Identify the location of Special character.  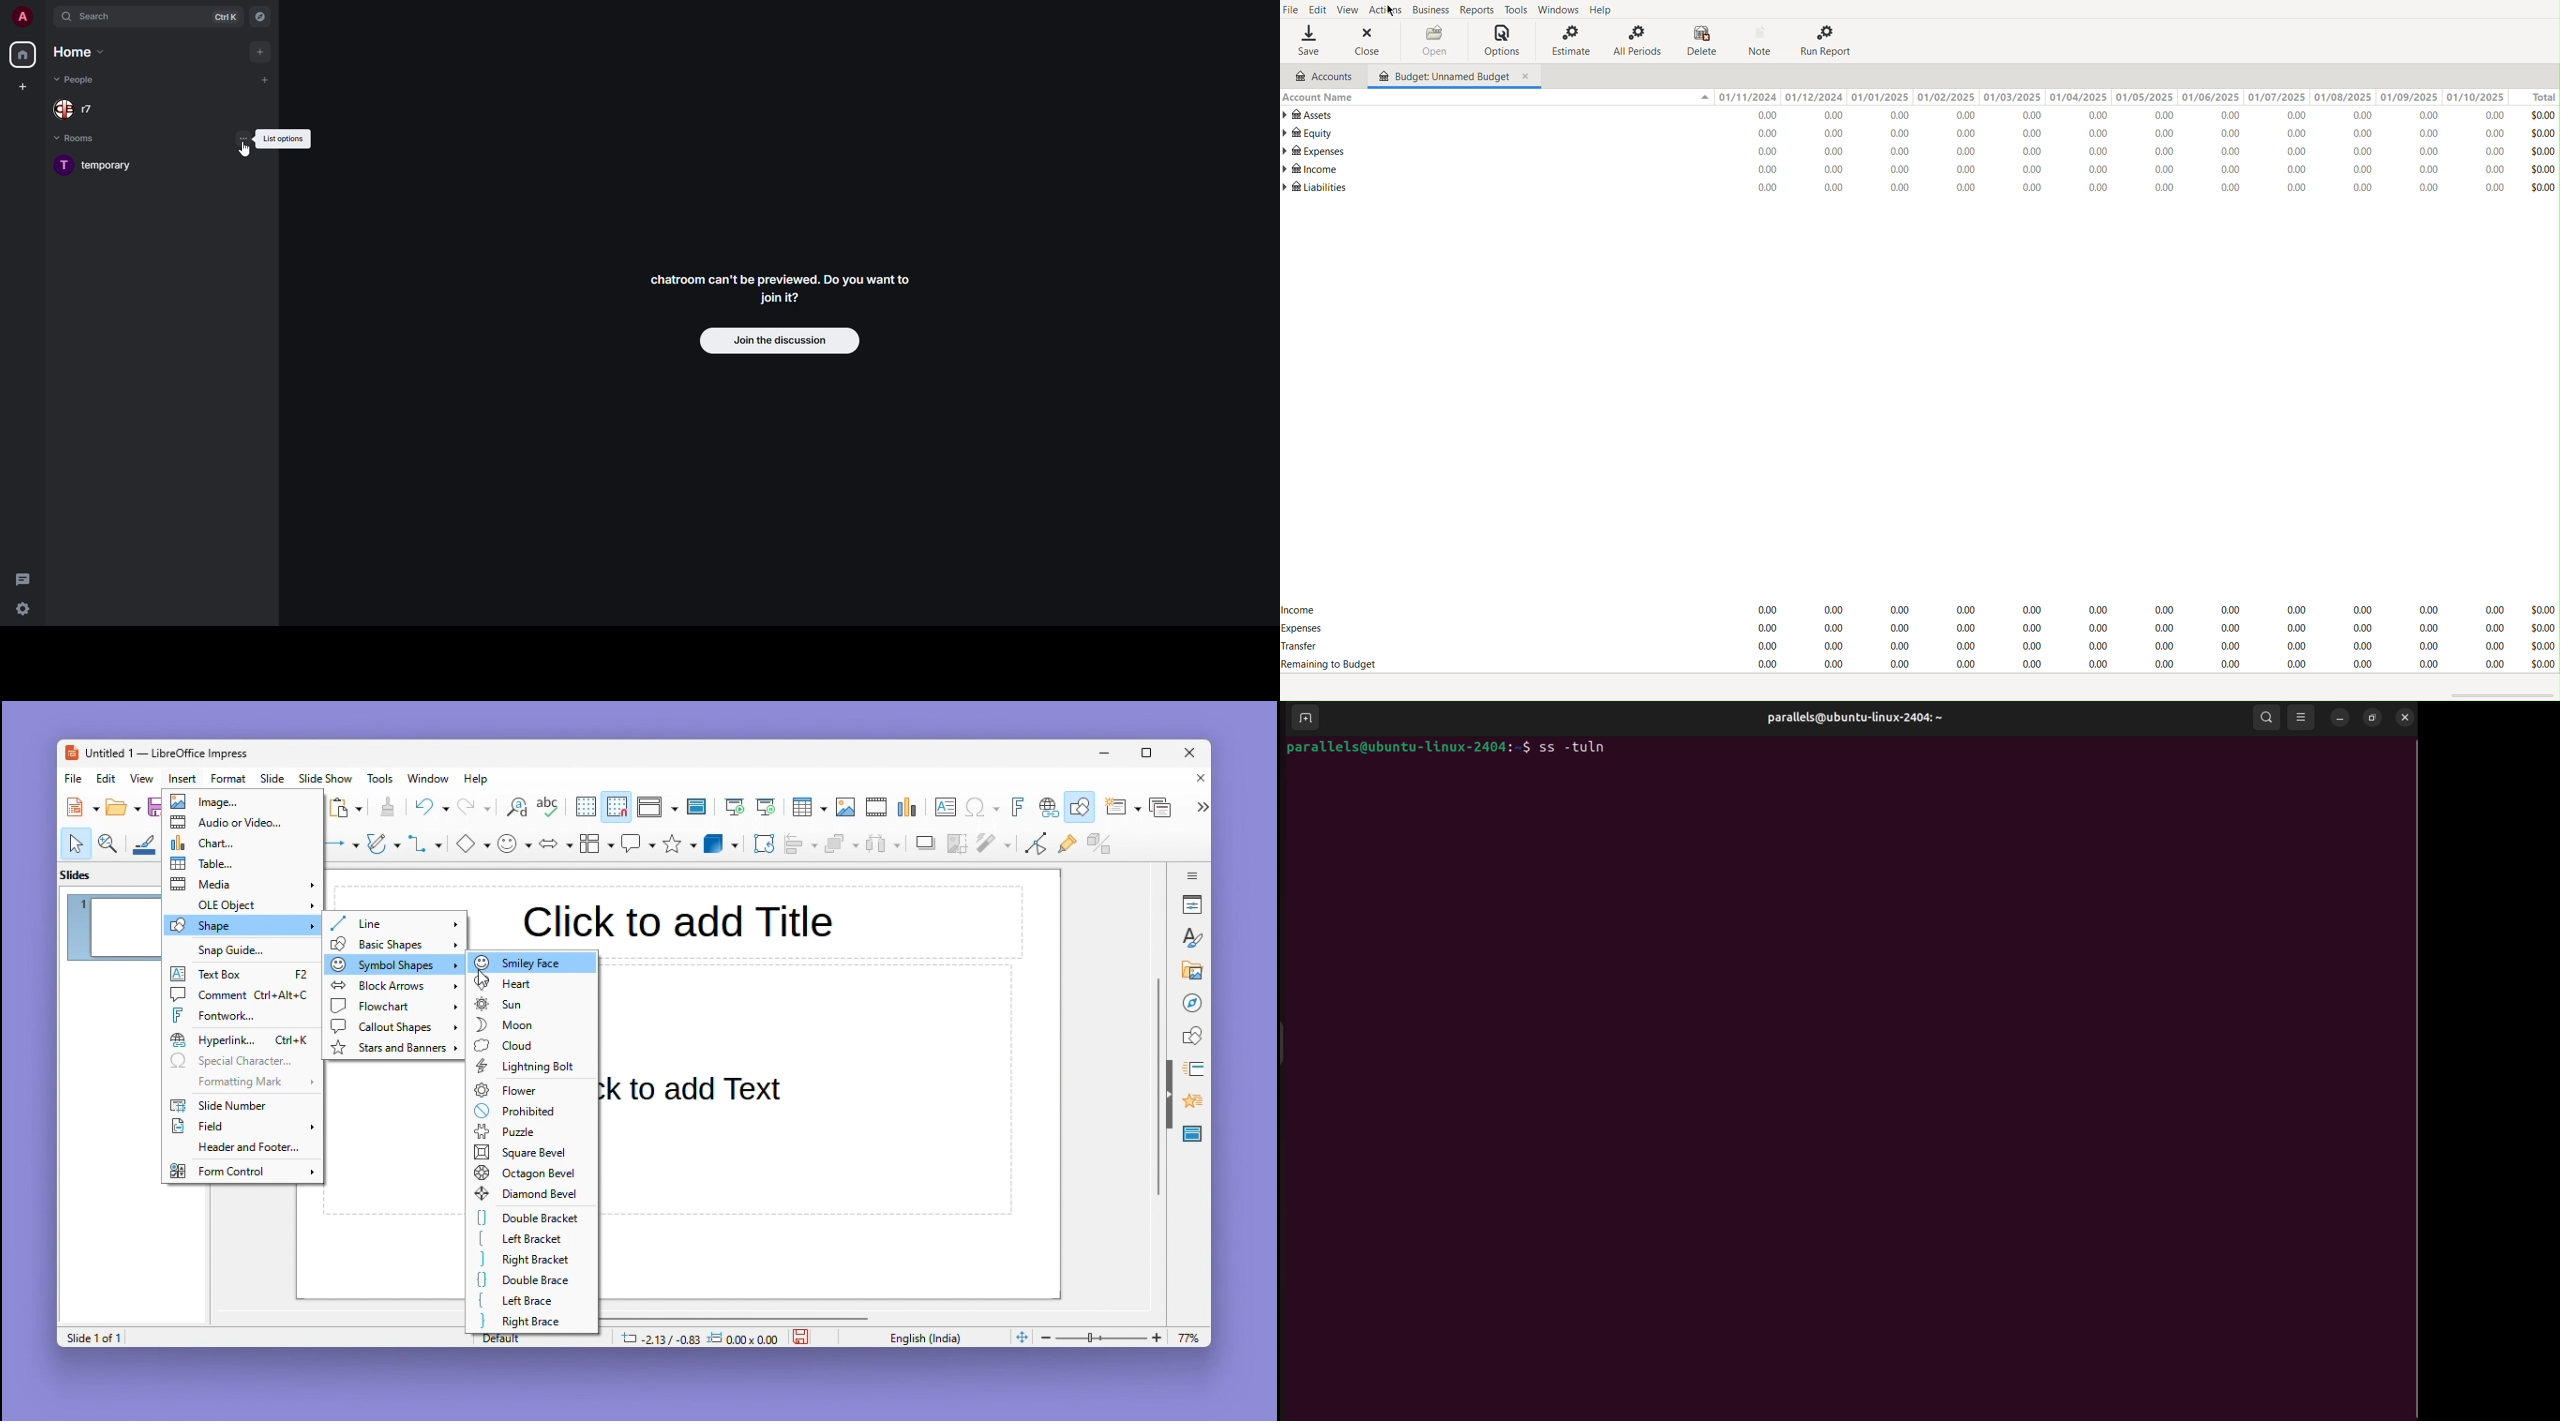
(242, 1062).